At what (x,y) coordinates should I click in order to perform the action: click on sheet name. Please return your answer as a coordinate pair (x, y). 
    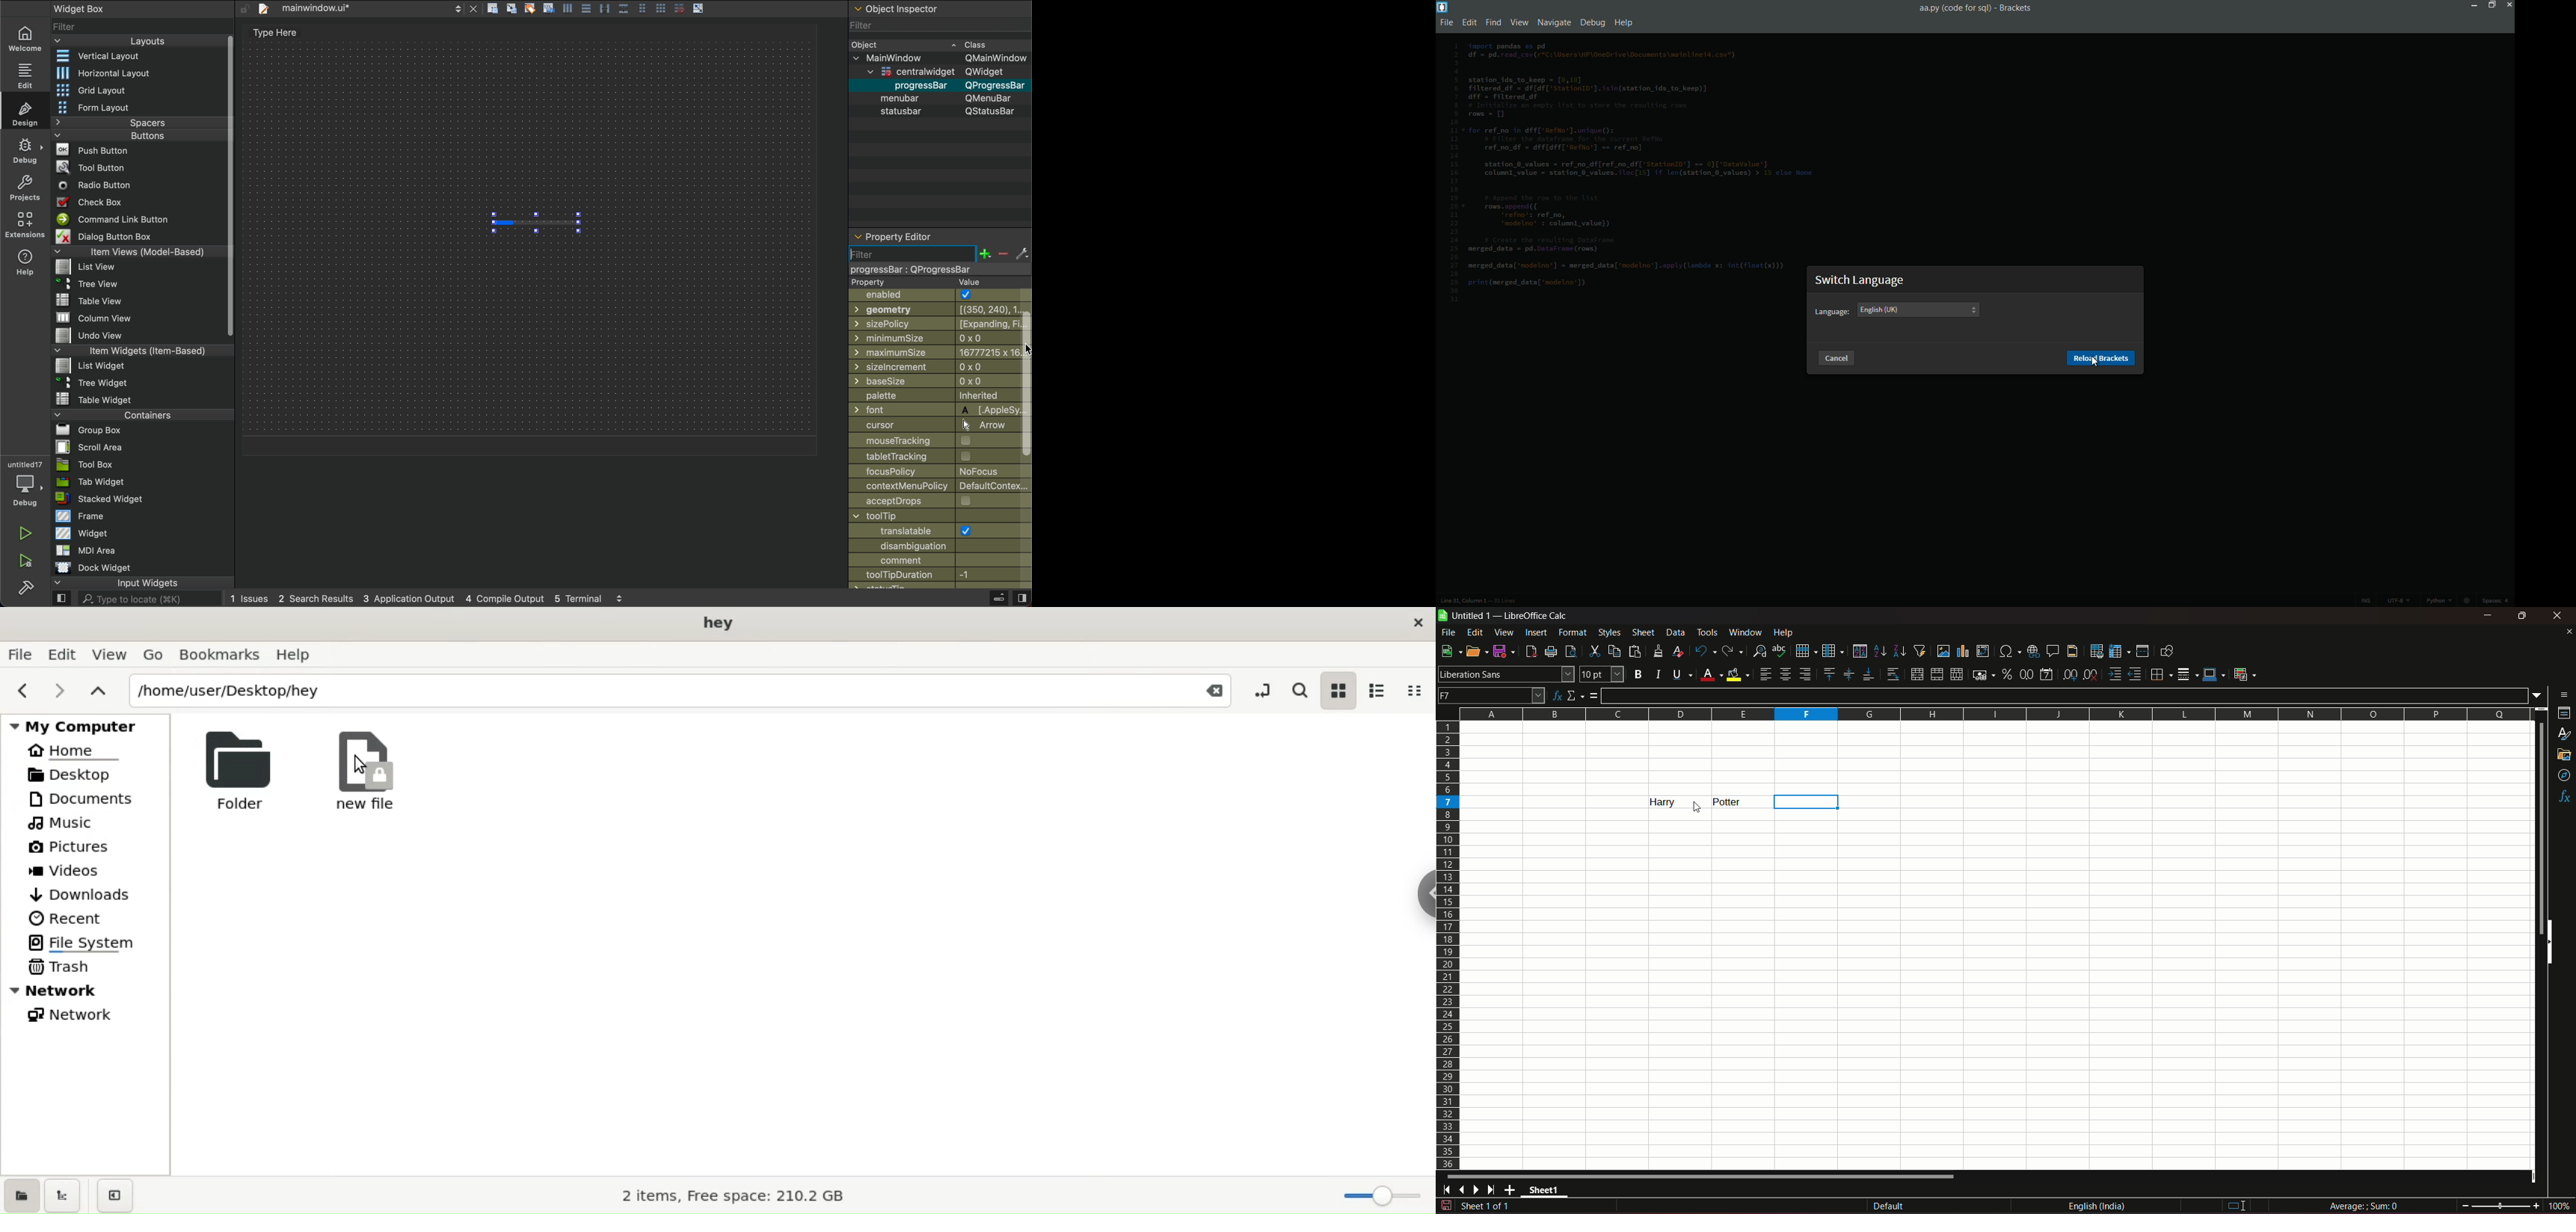
    Looking at the image, I should click on (1466, 616).